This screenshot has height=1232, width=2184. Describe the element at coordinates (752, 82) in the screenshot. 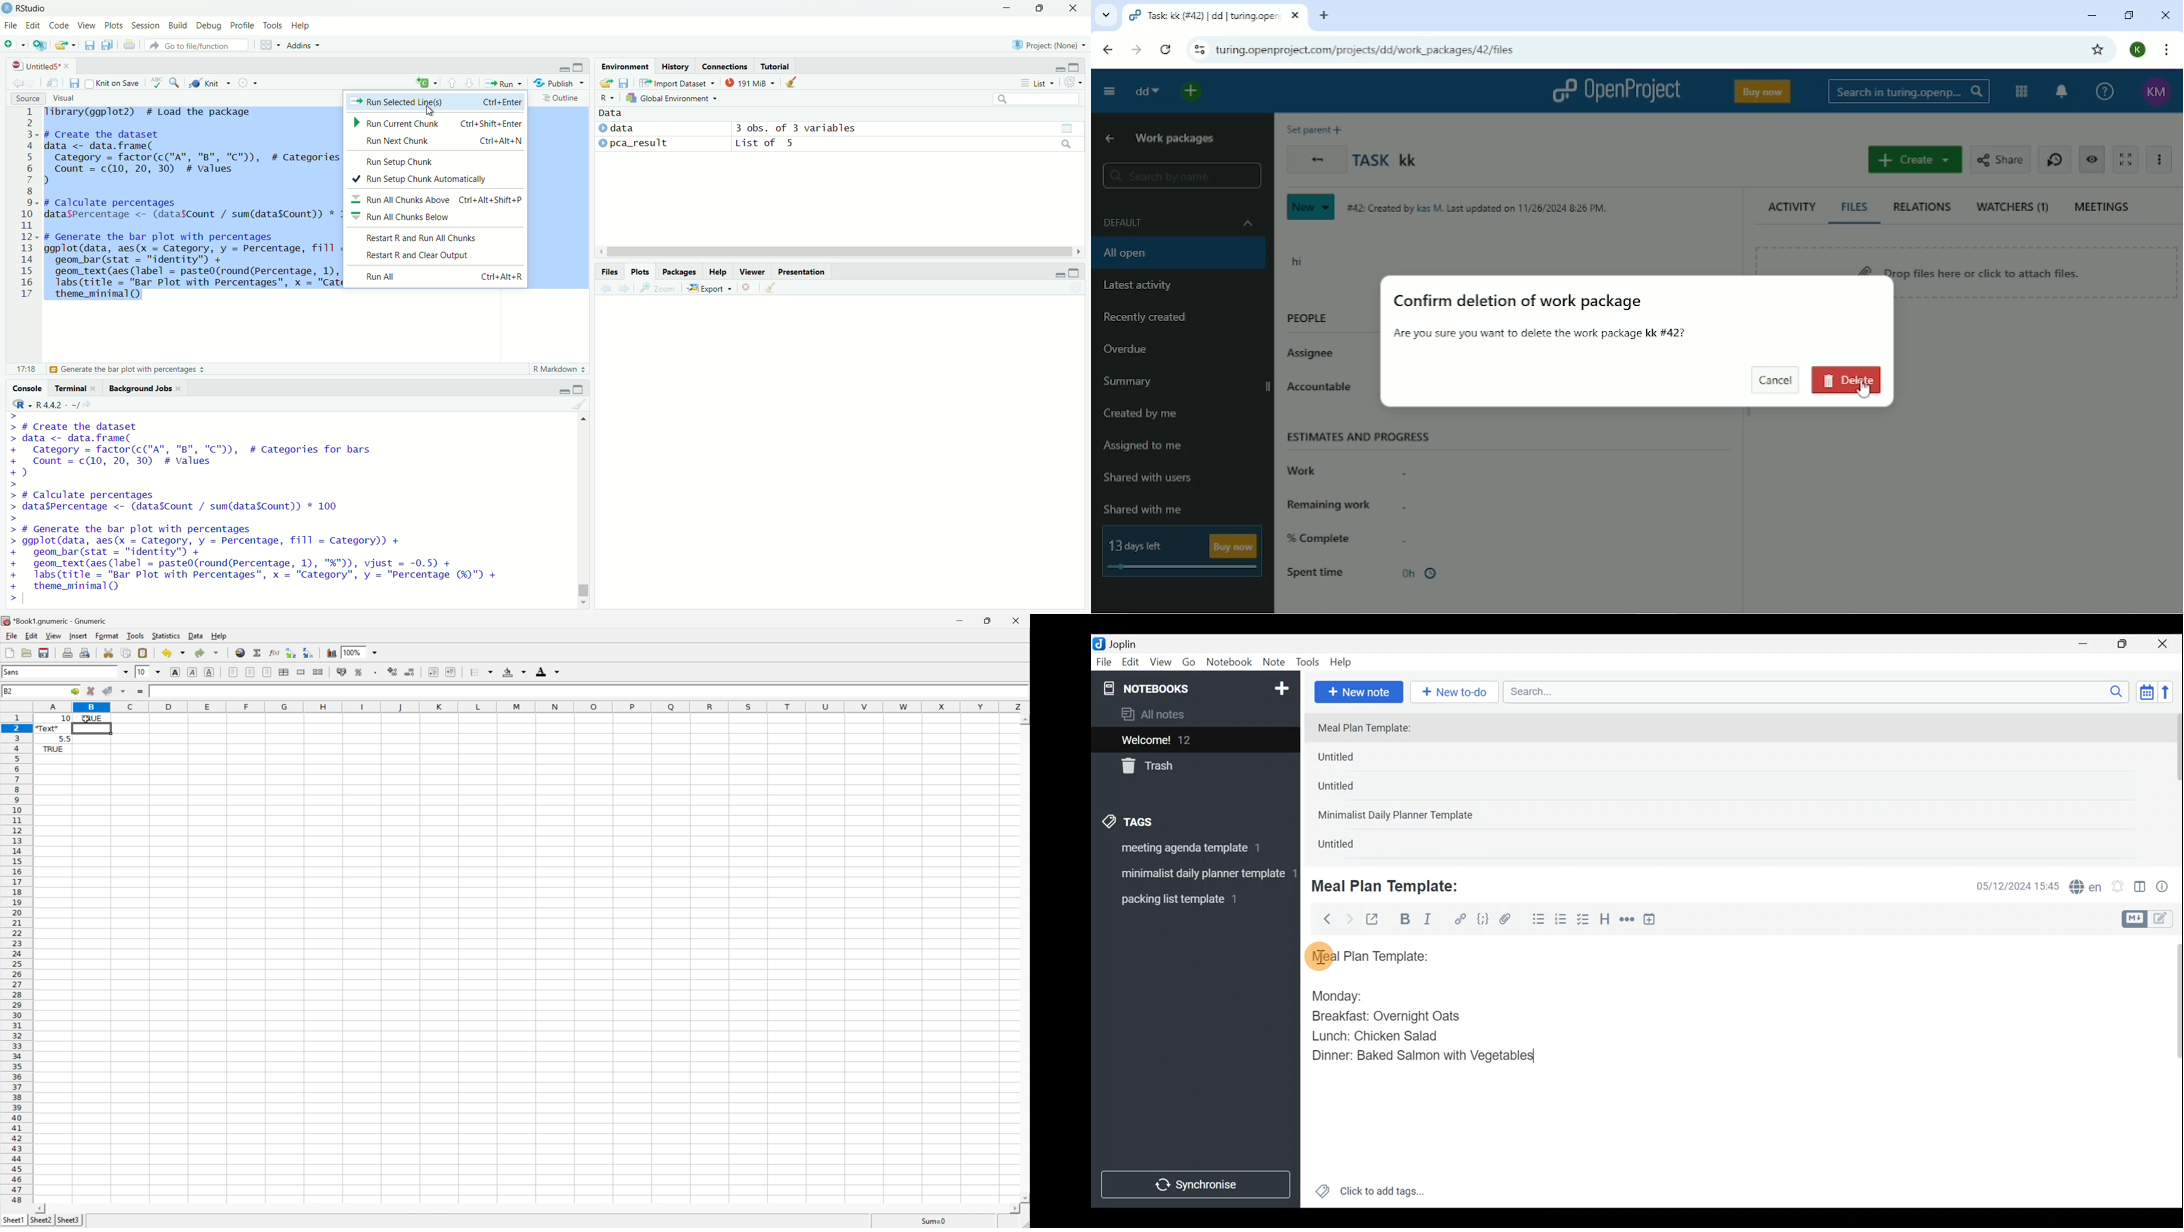

I see `memory usage: 191MB` at that location.